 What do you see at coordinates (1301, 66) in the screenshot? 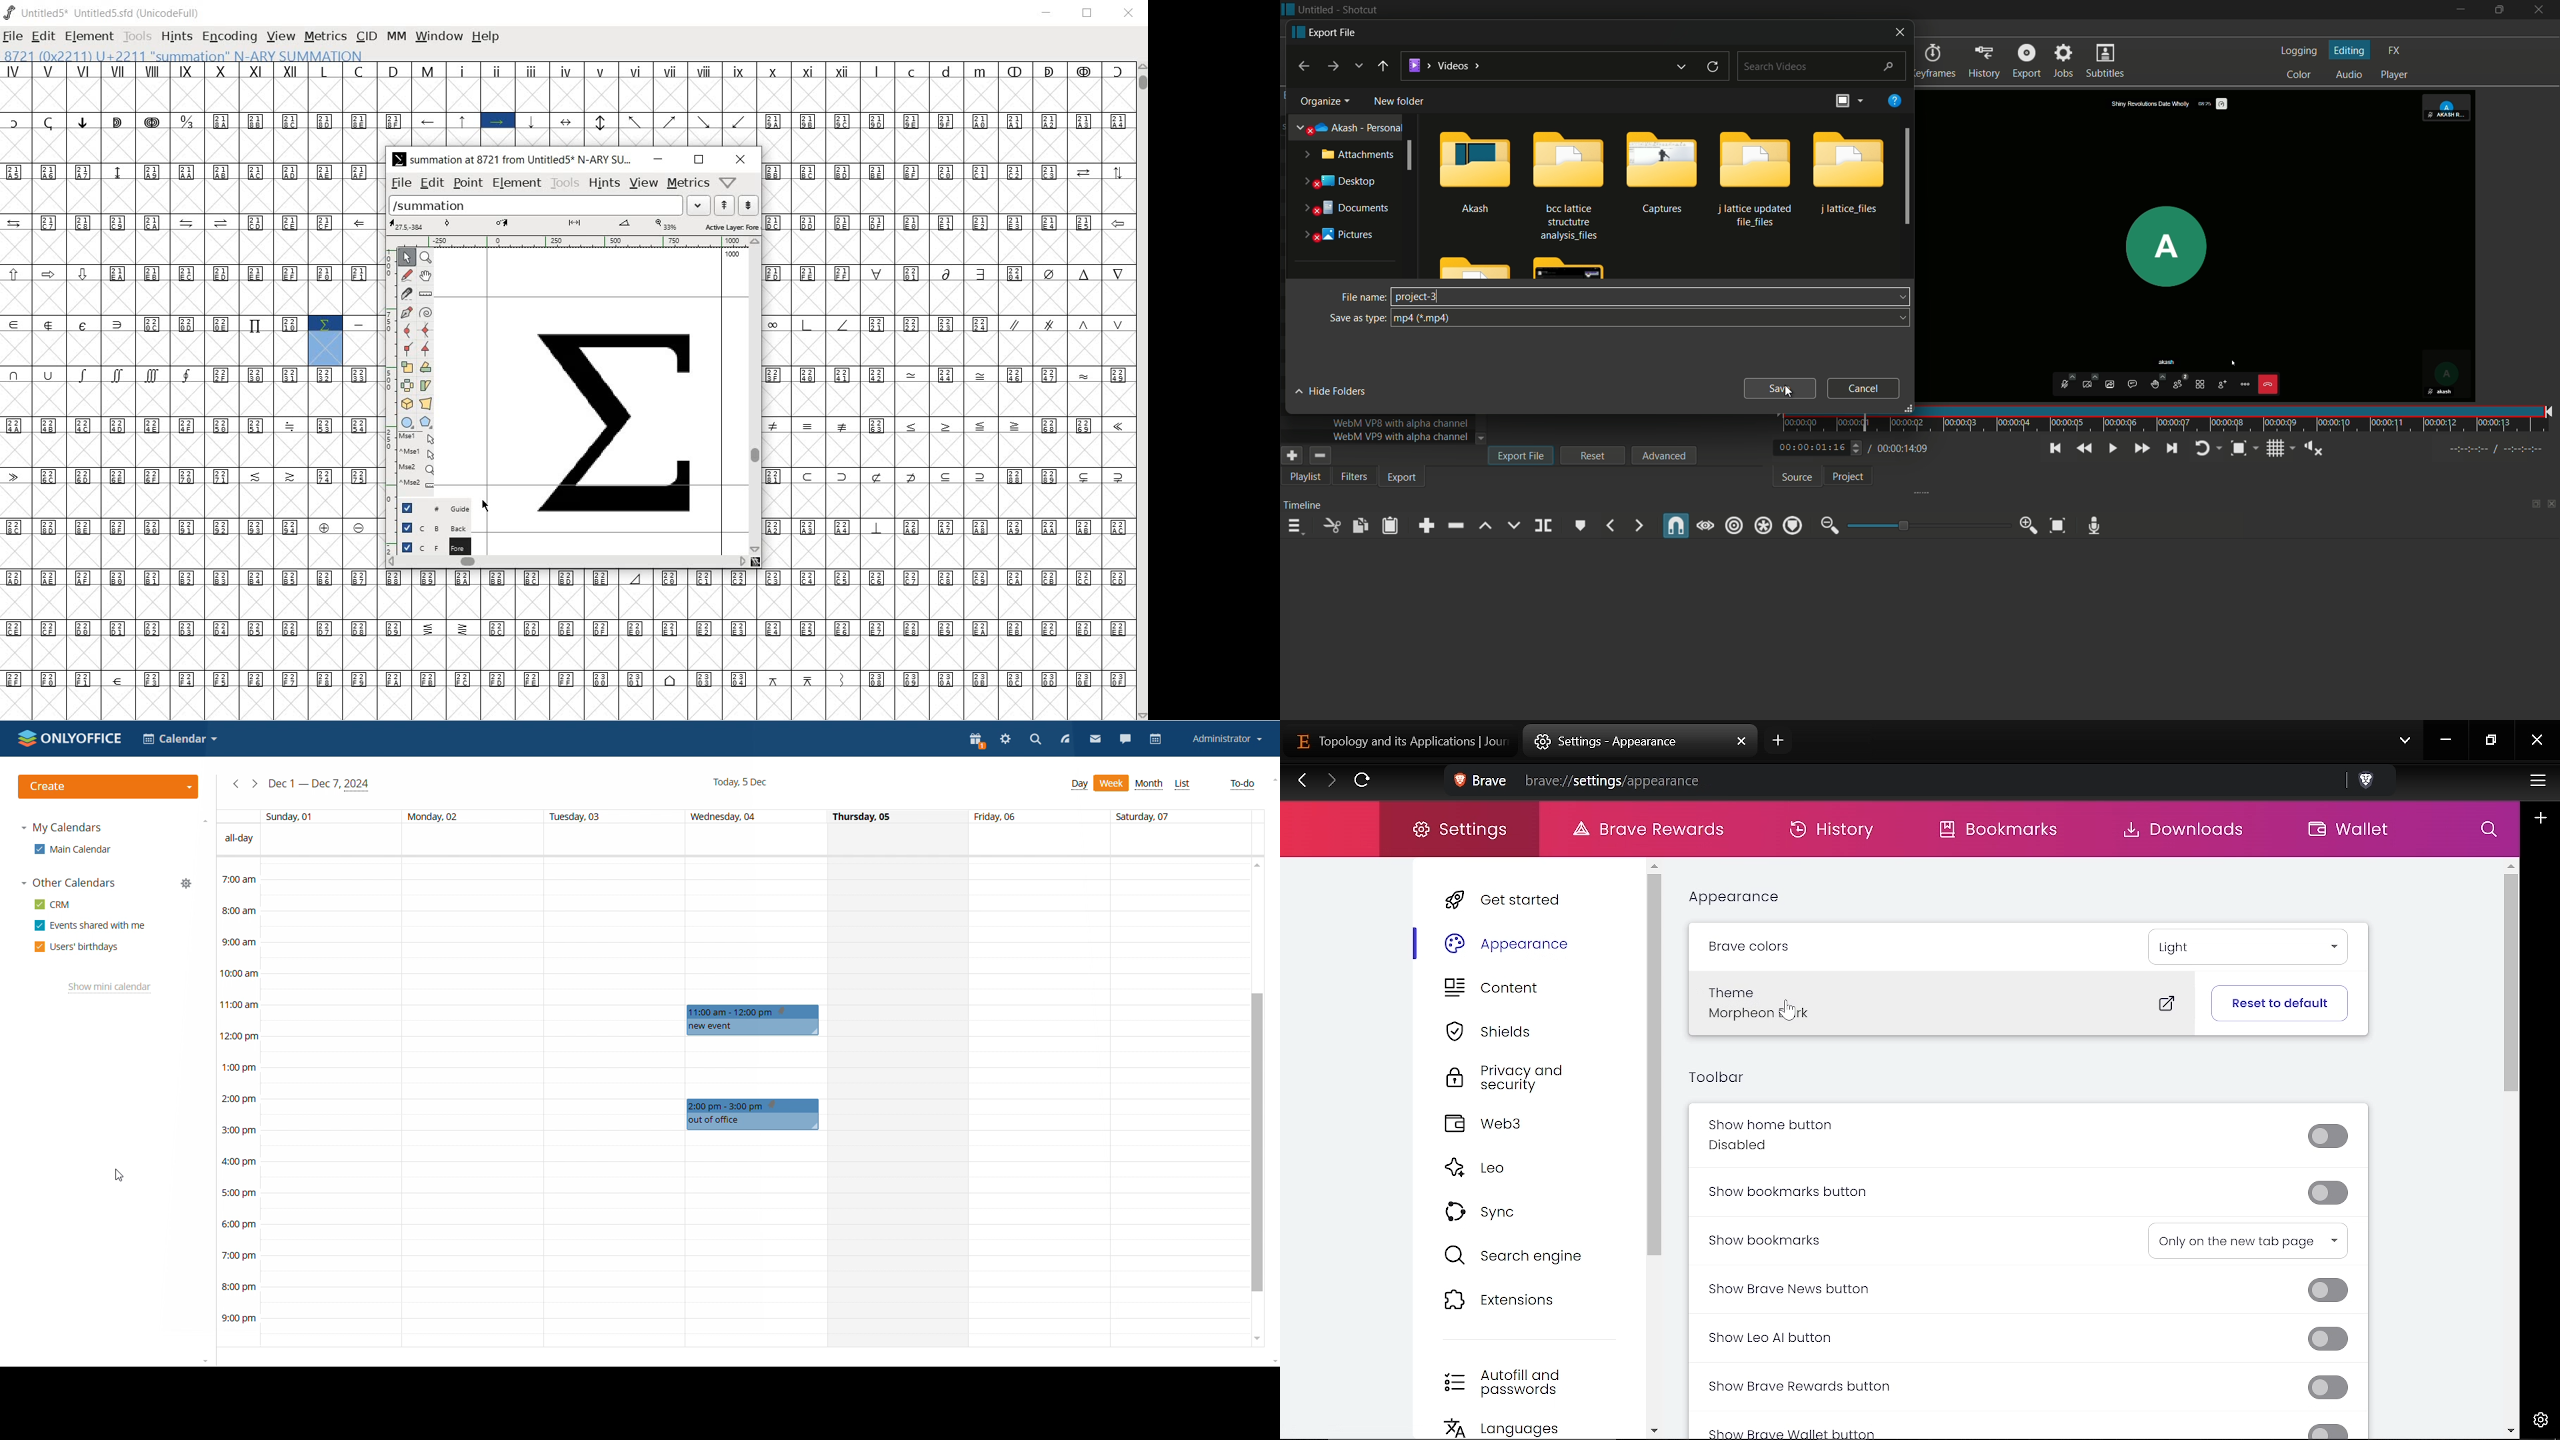
I see `back` at bounding box center [1301, 66].